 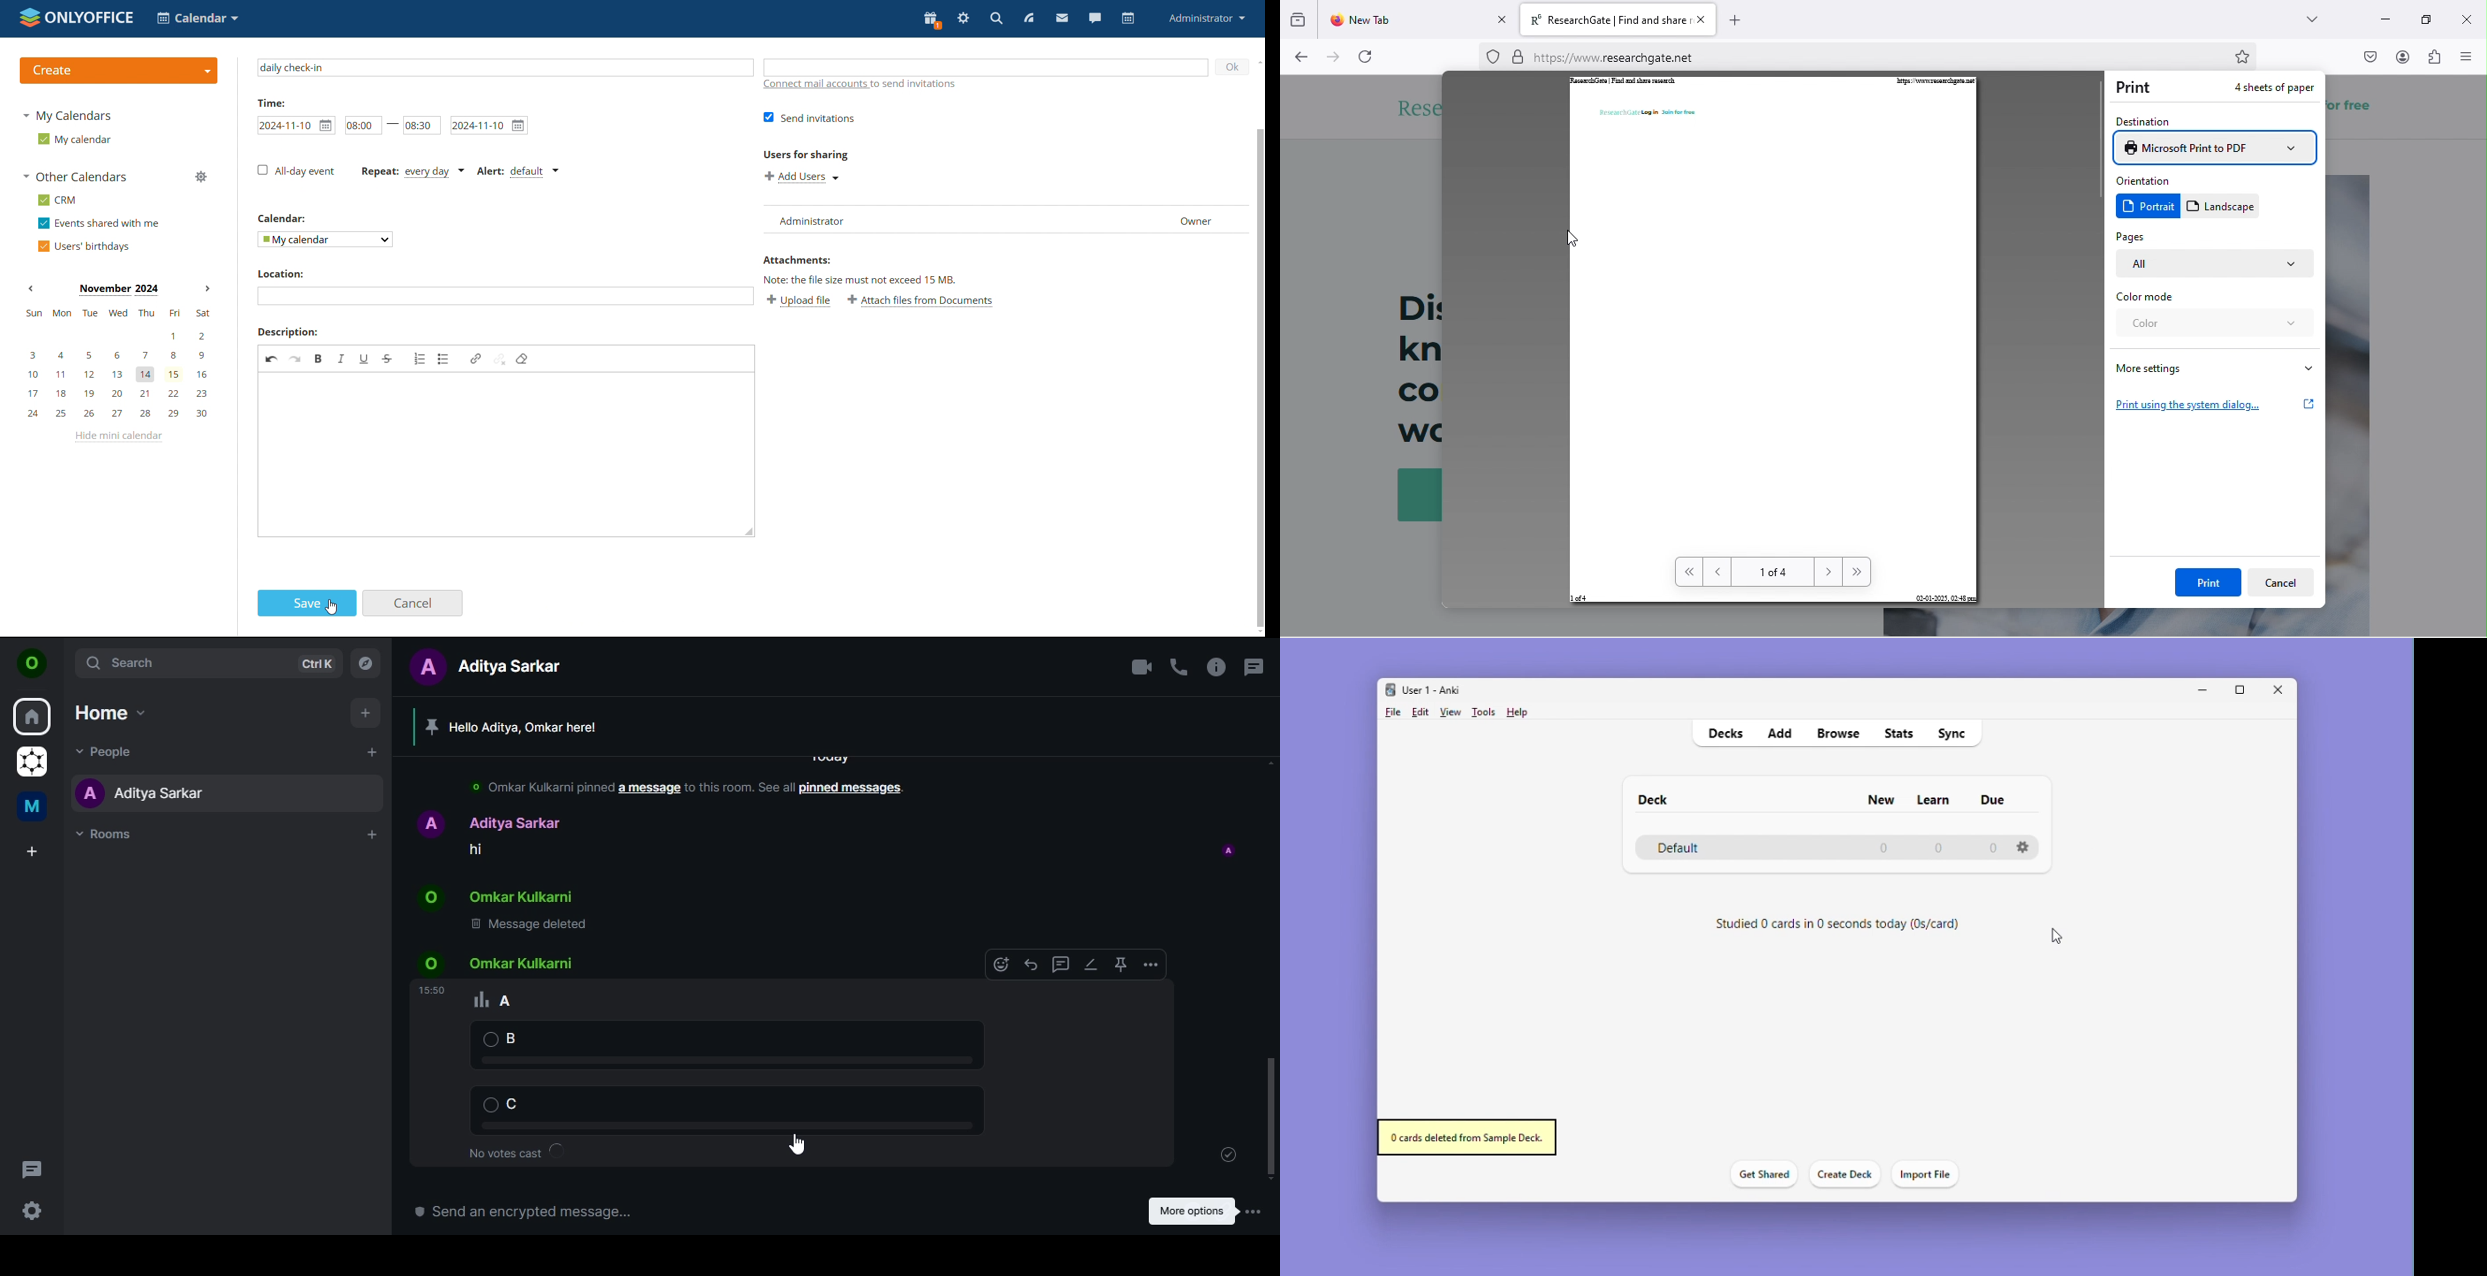 I want to click on 0, so click(x=1937, y=850).